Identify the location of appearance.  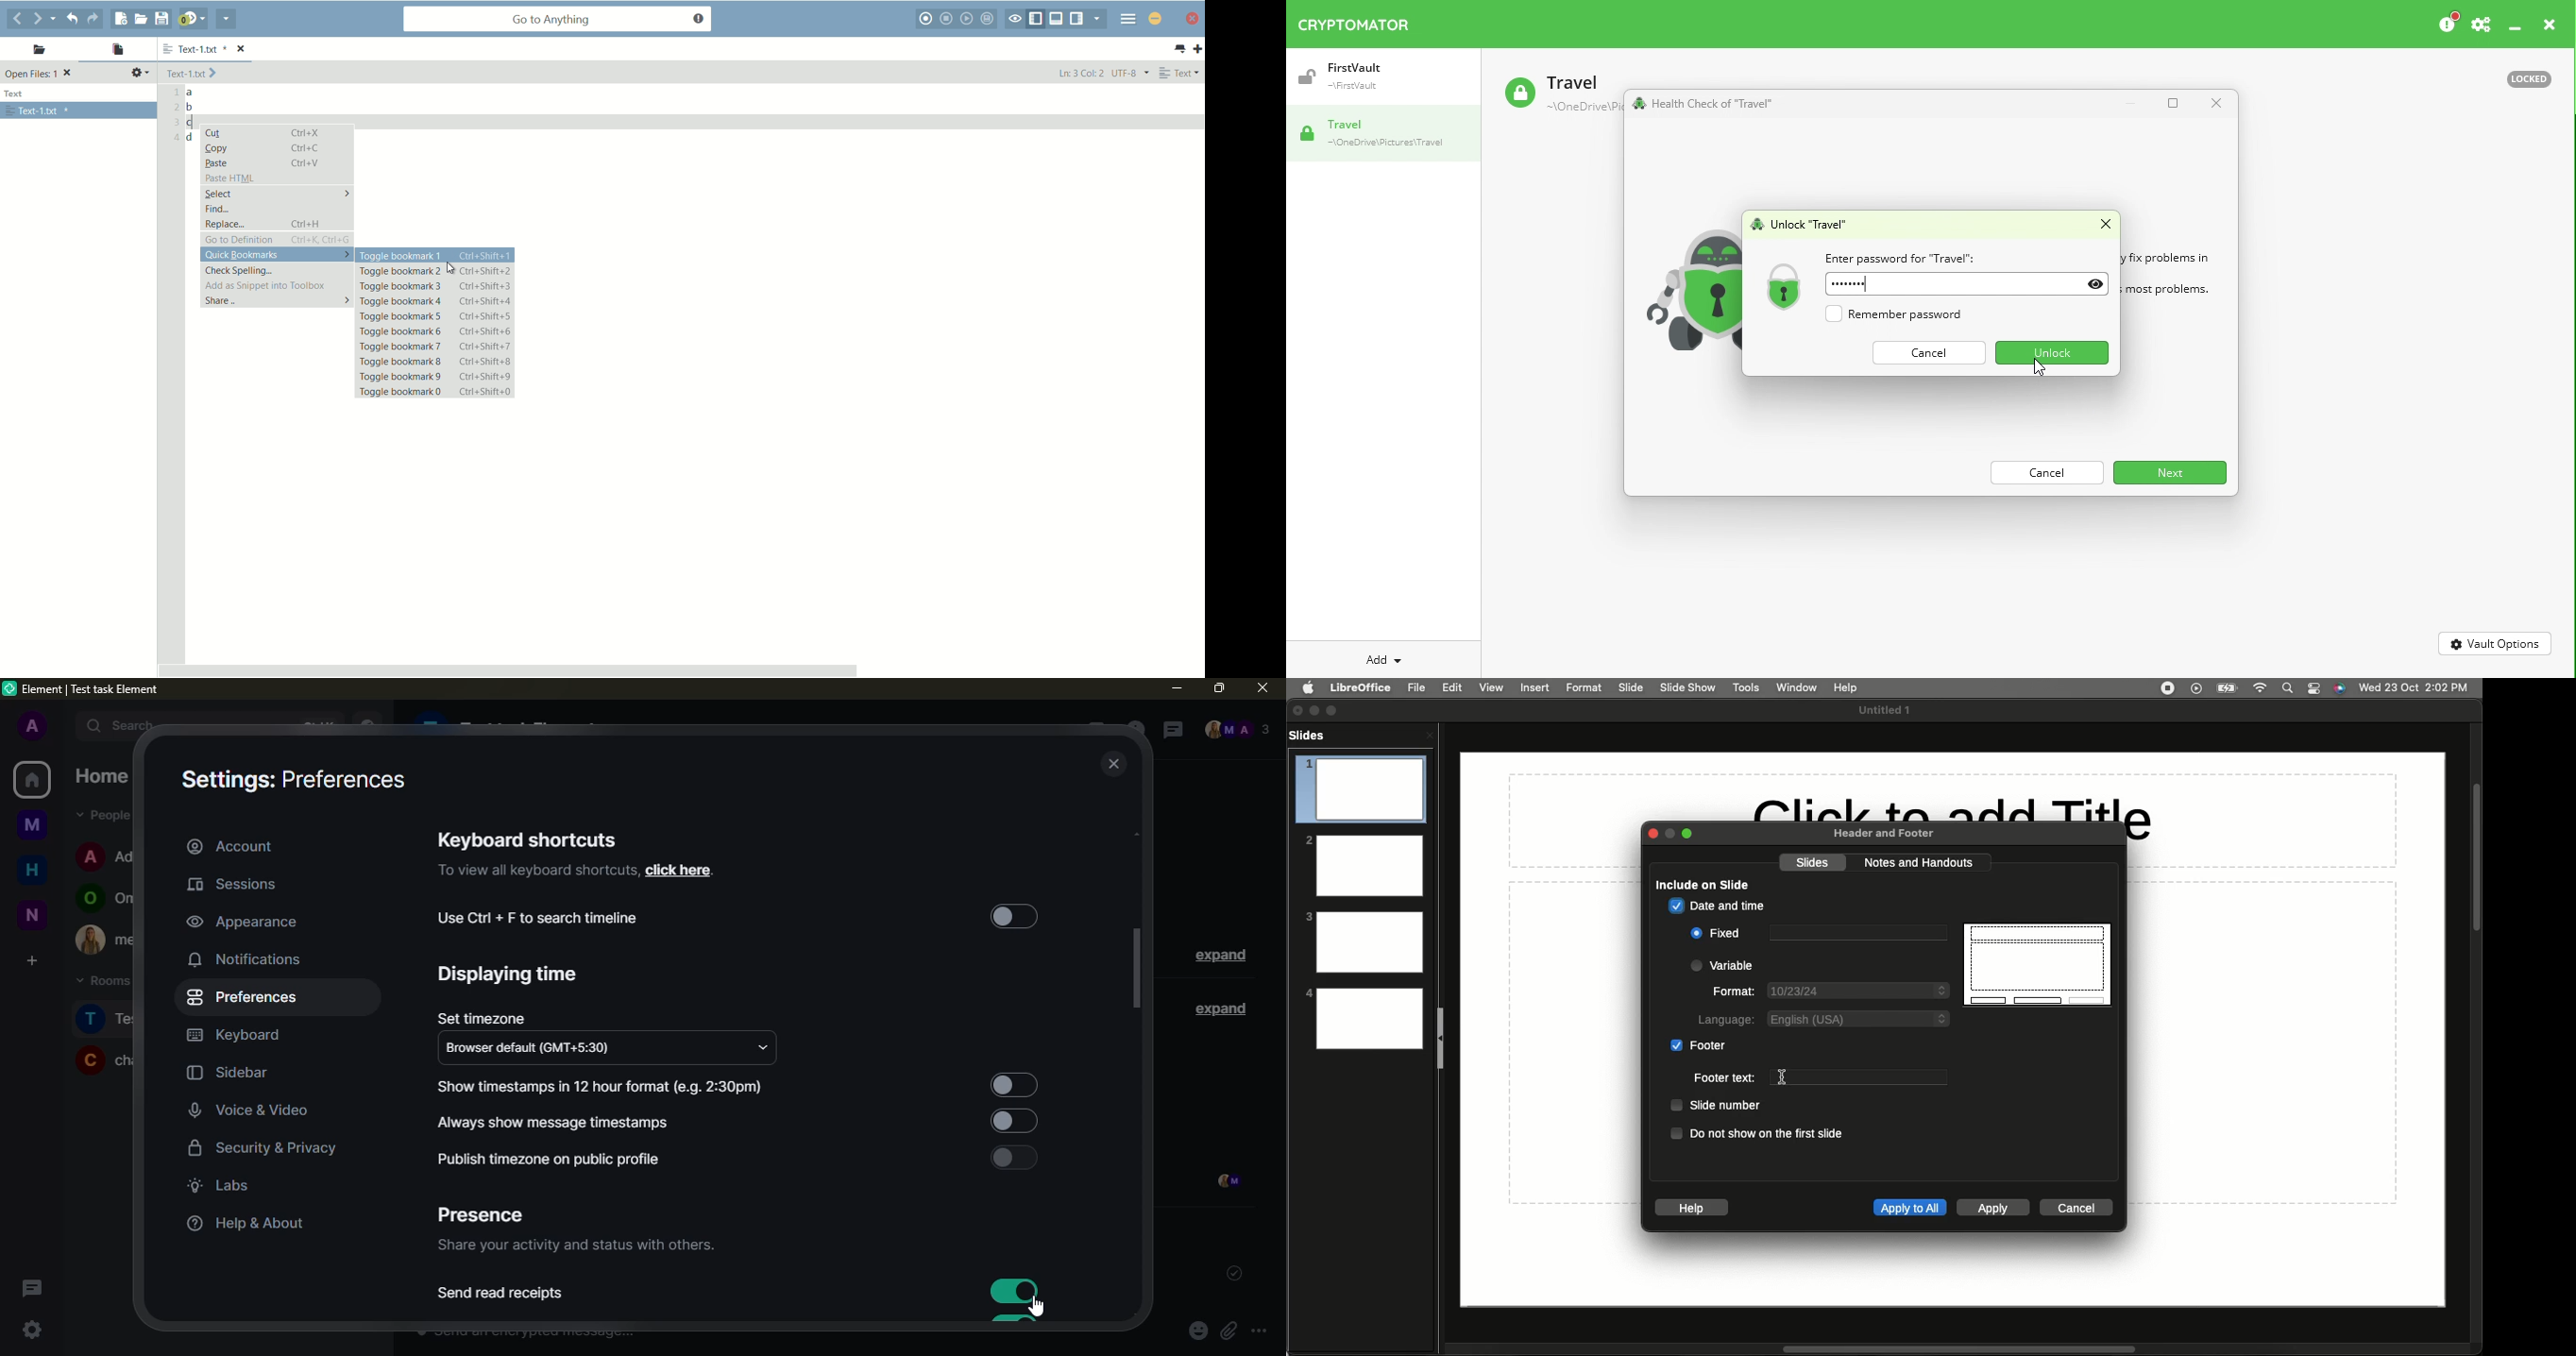
(243, 921).